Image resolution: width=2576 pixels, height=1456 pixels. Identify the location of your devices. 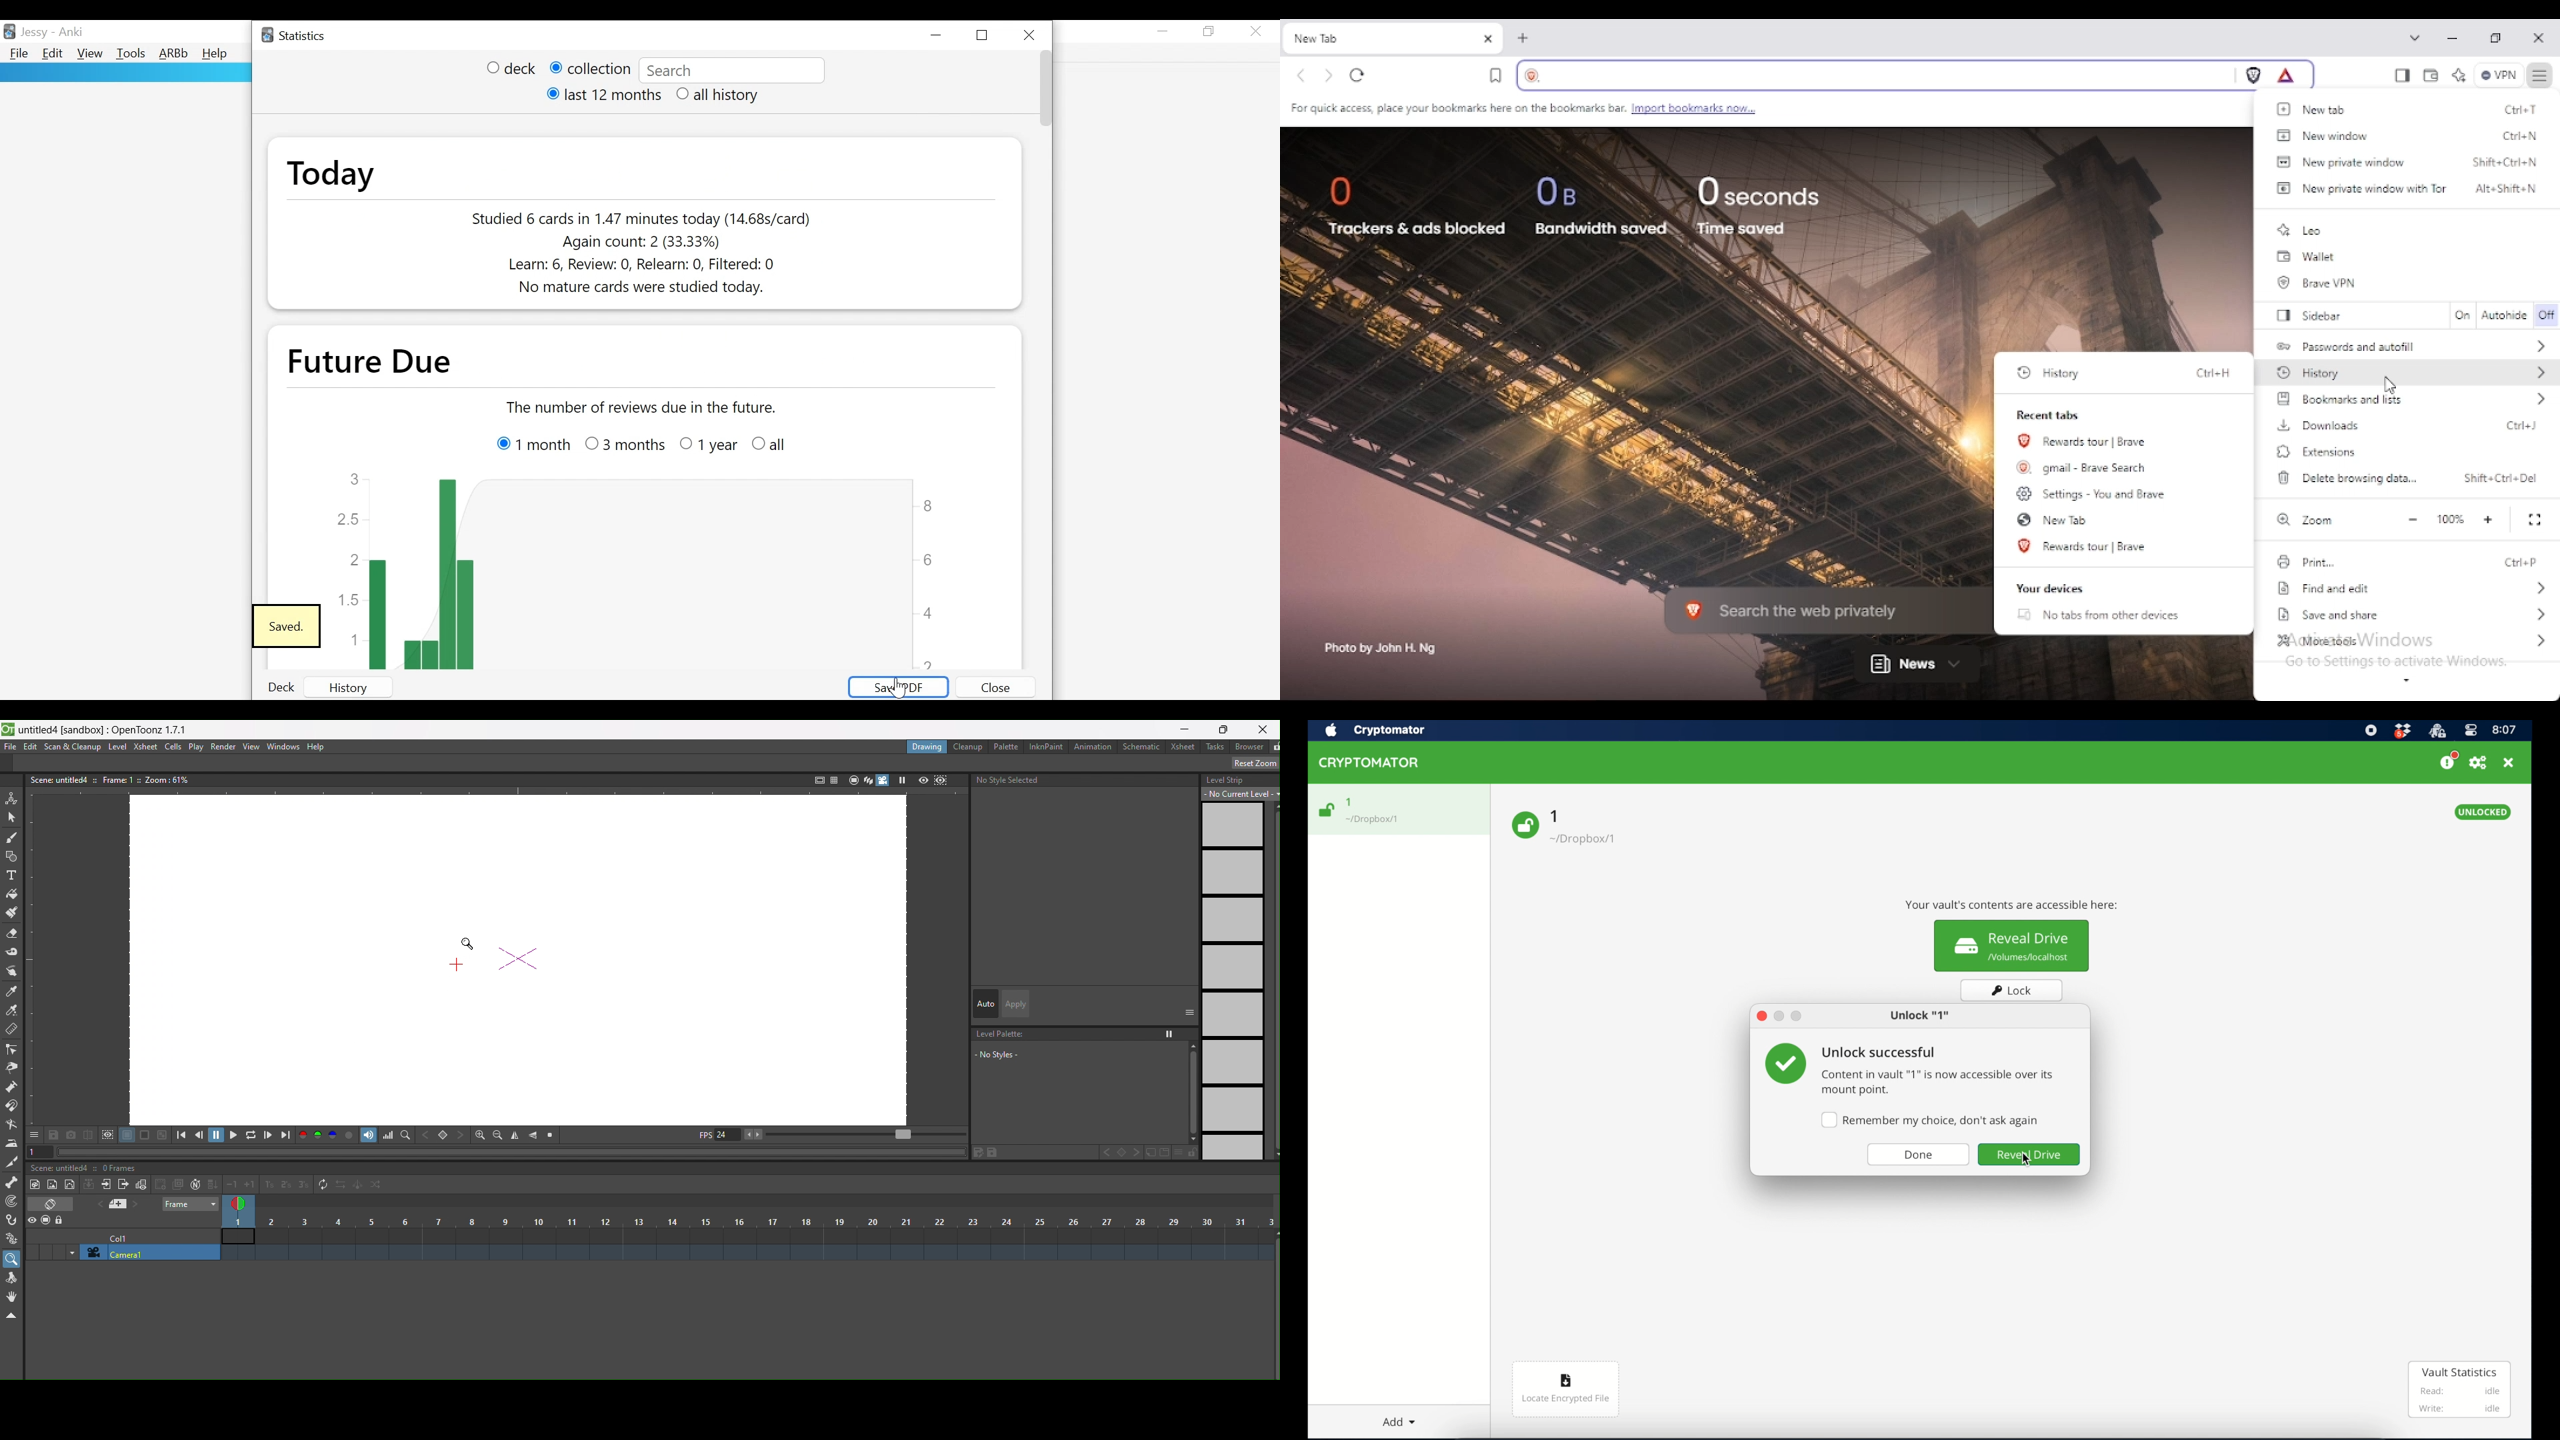
(2050, 589).